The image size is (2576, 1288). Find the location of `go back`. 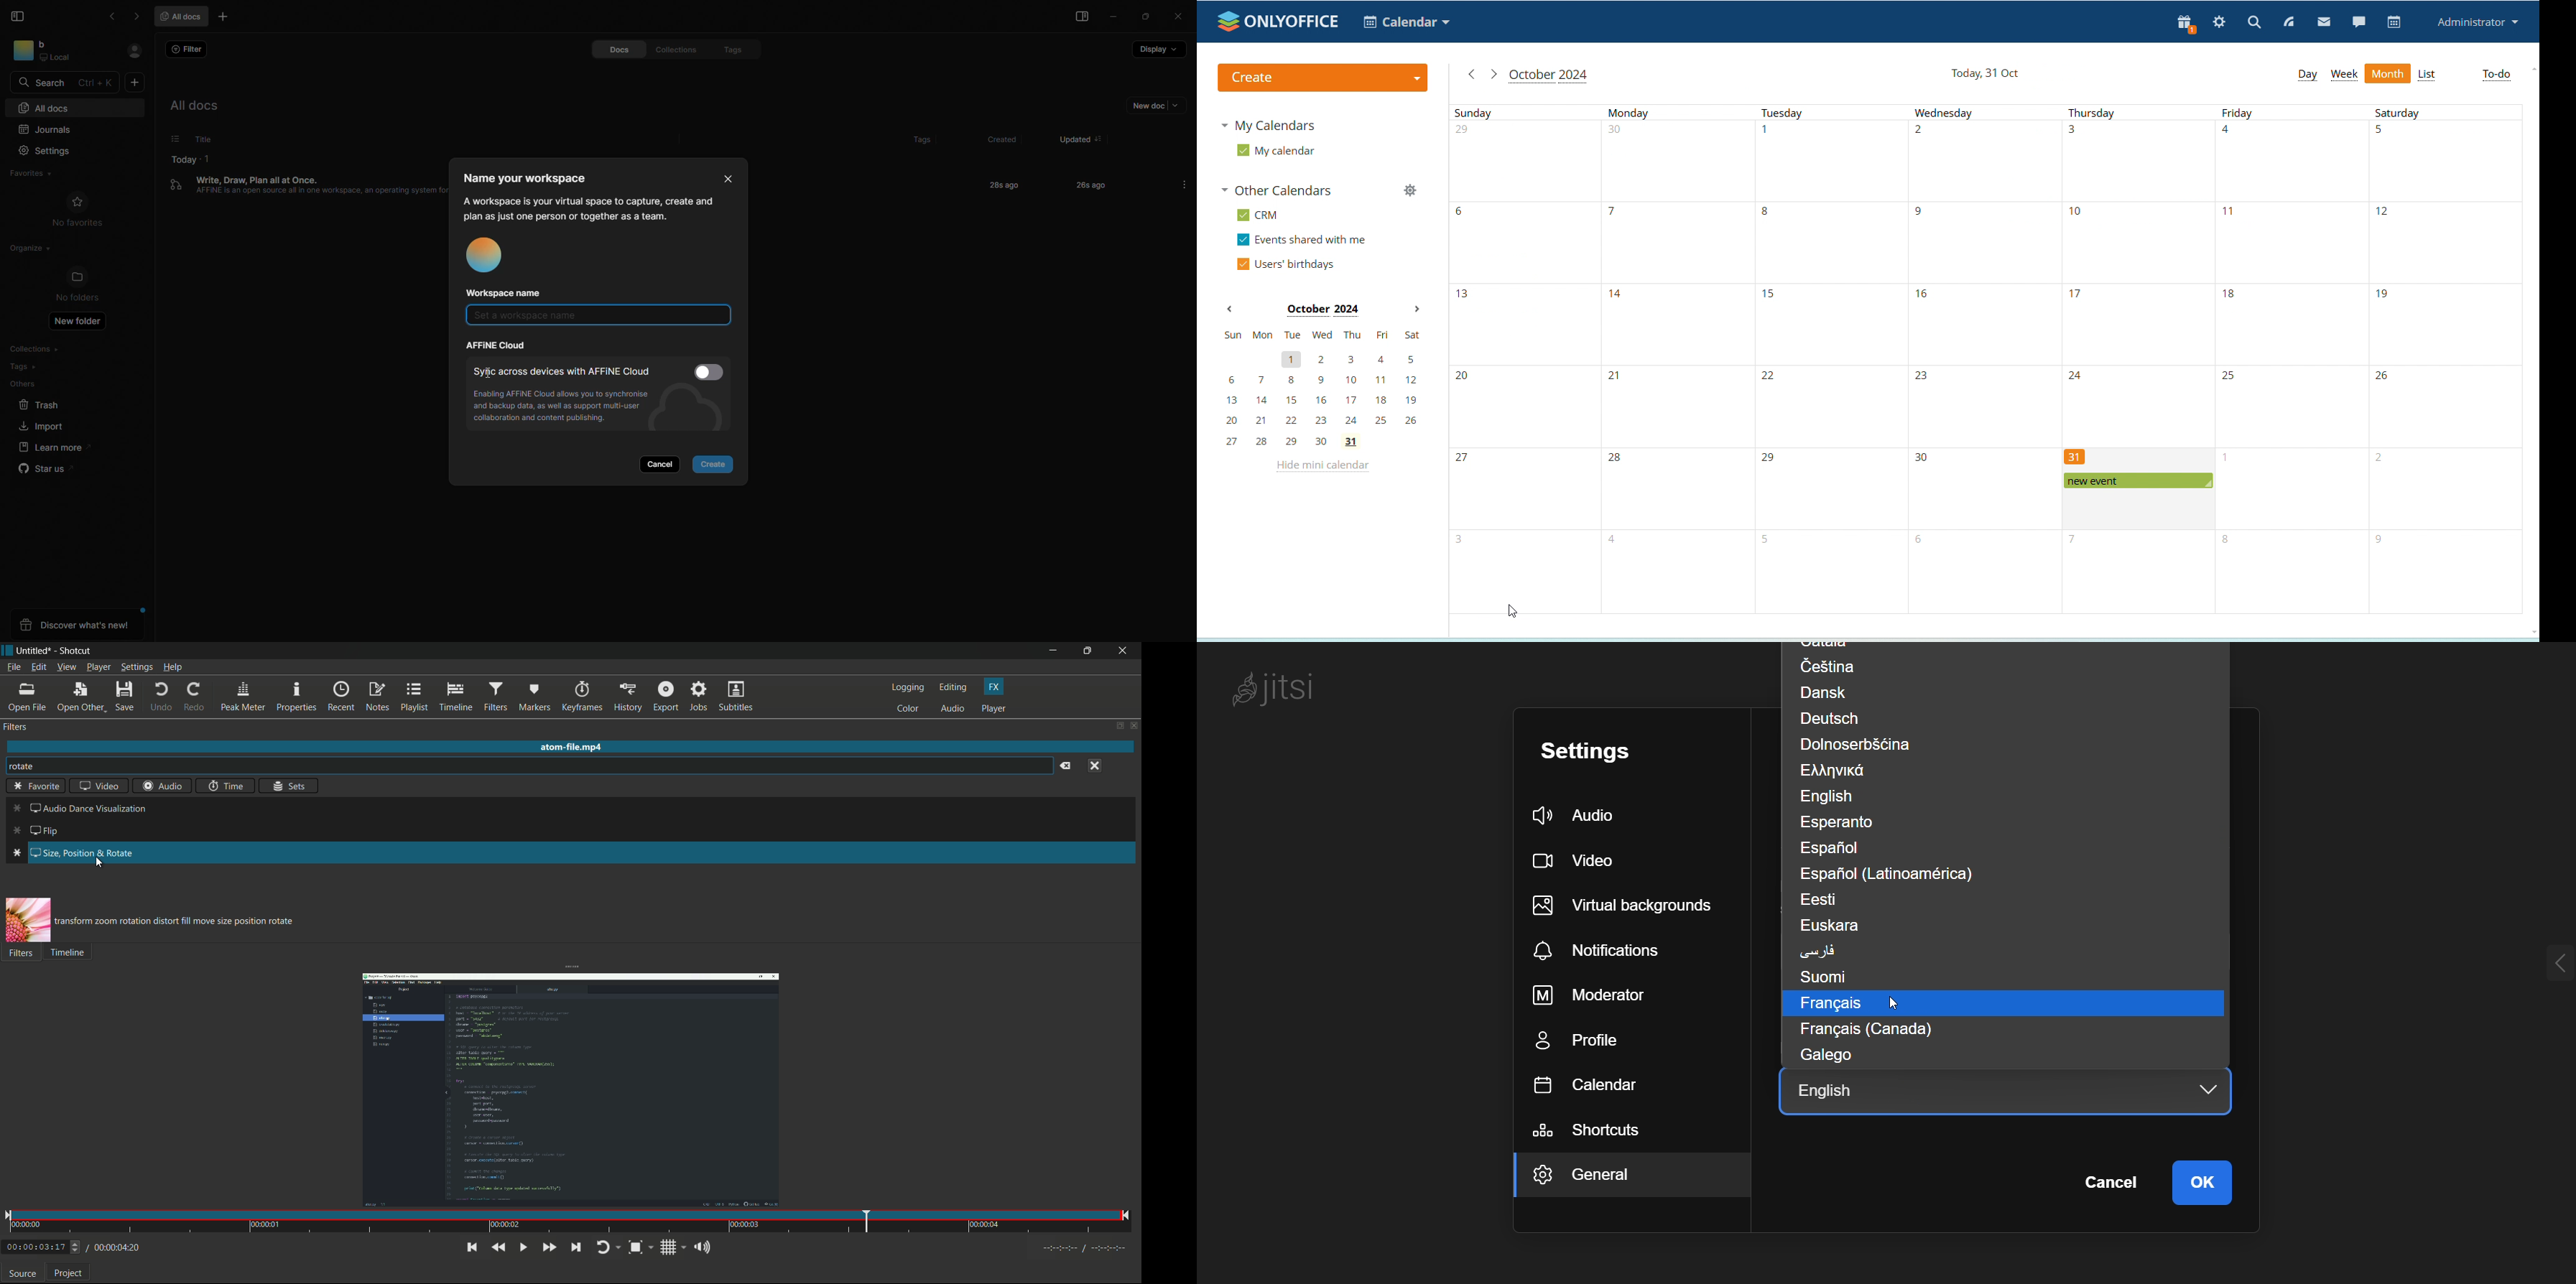

go back is located at coordinates (114, 16).